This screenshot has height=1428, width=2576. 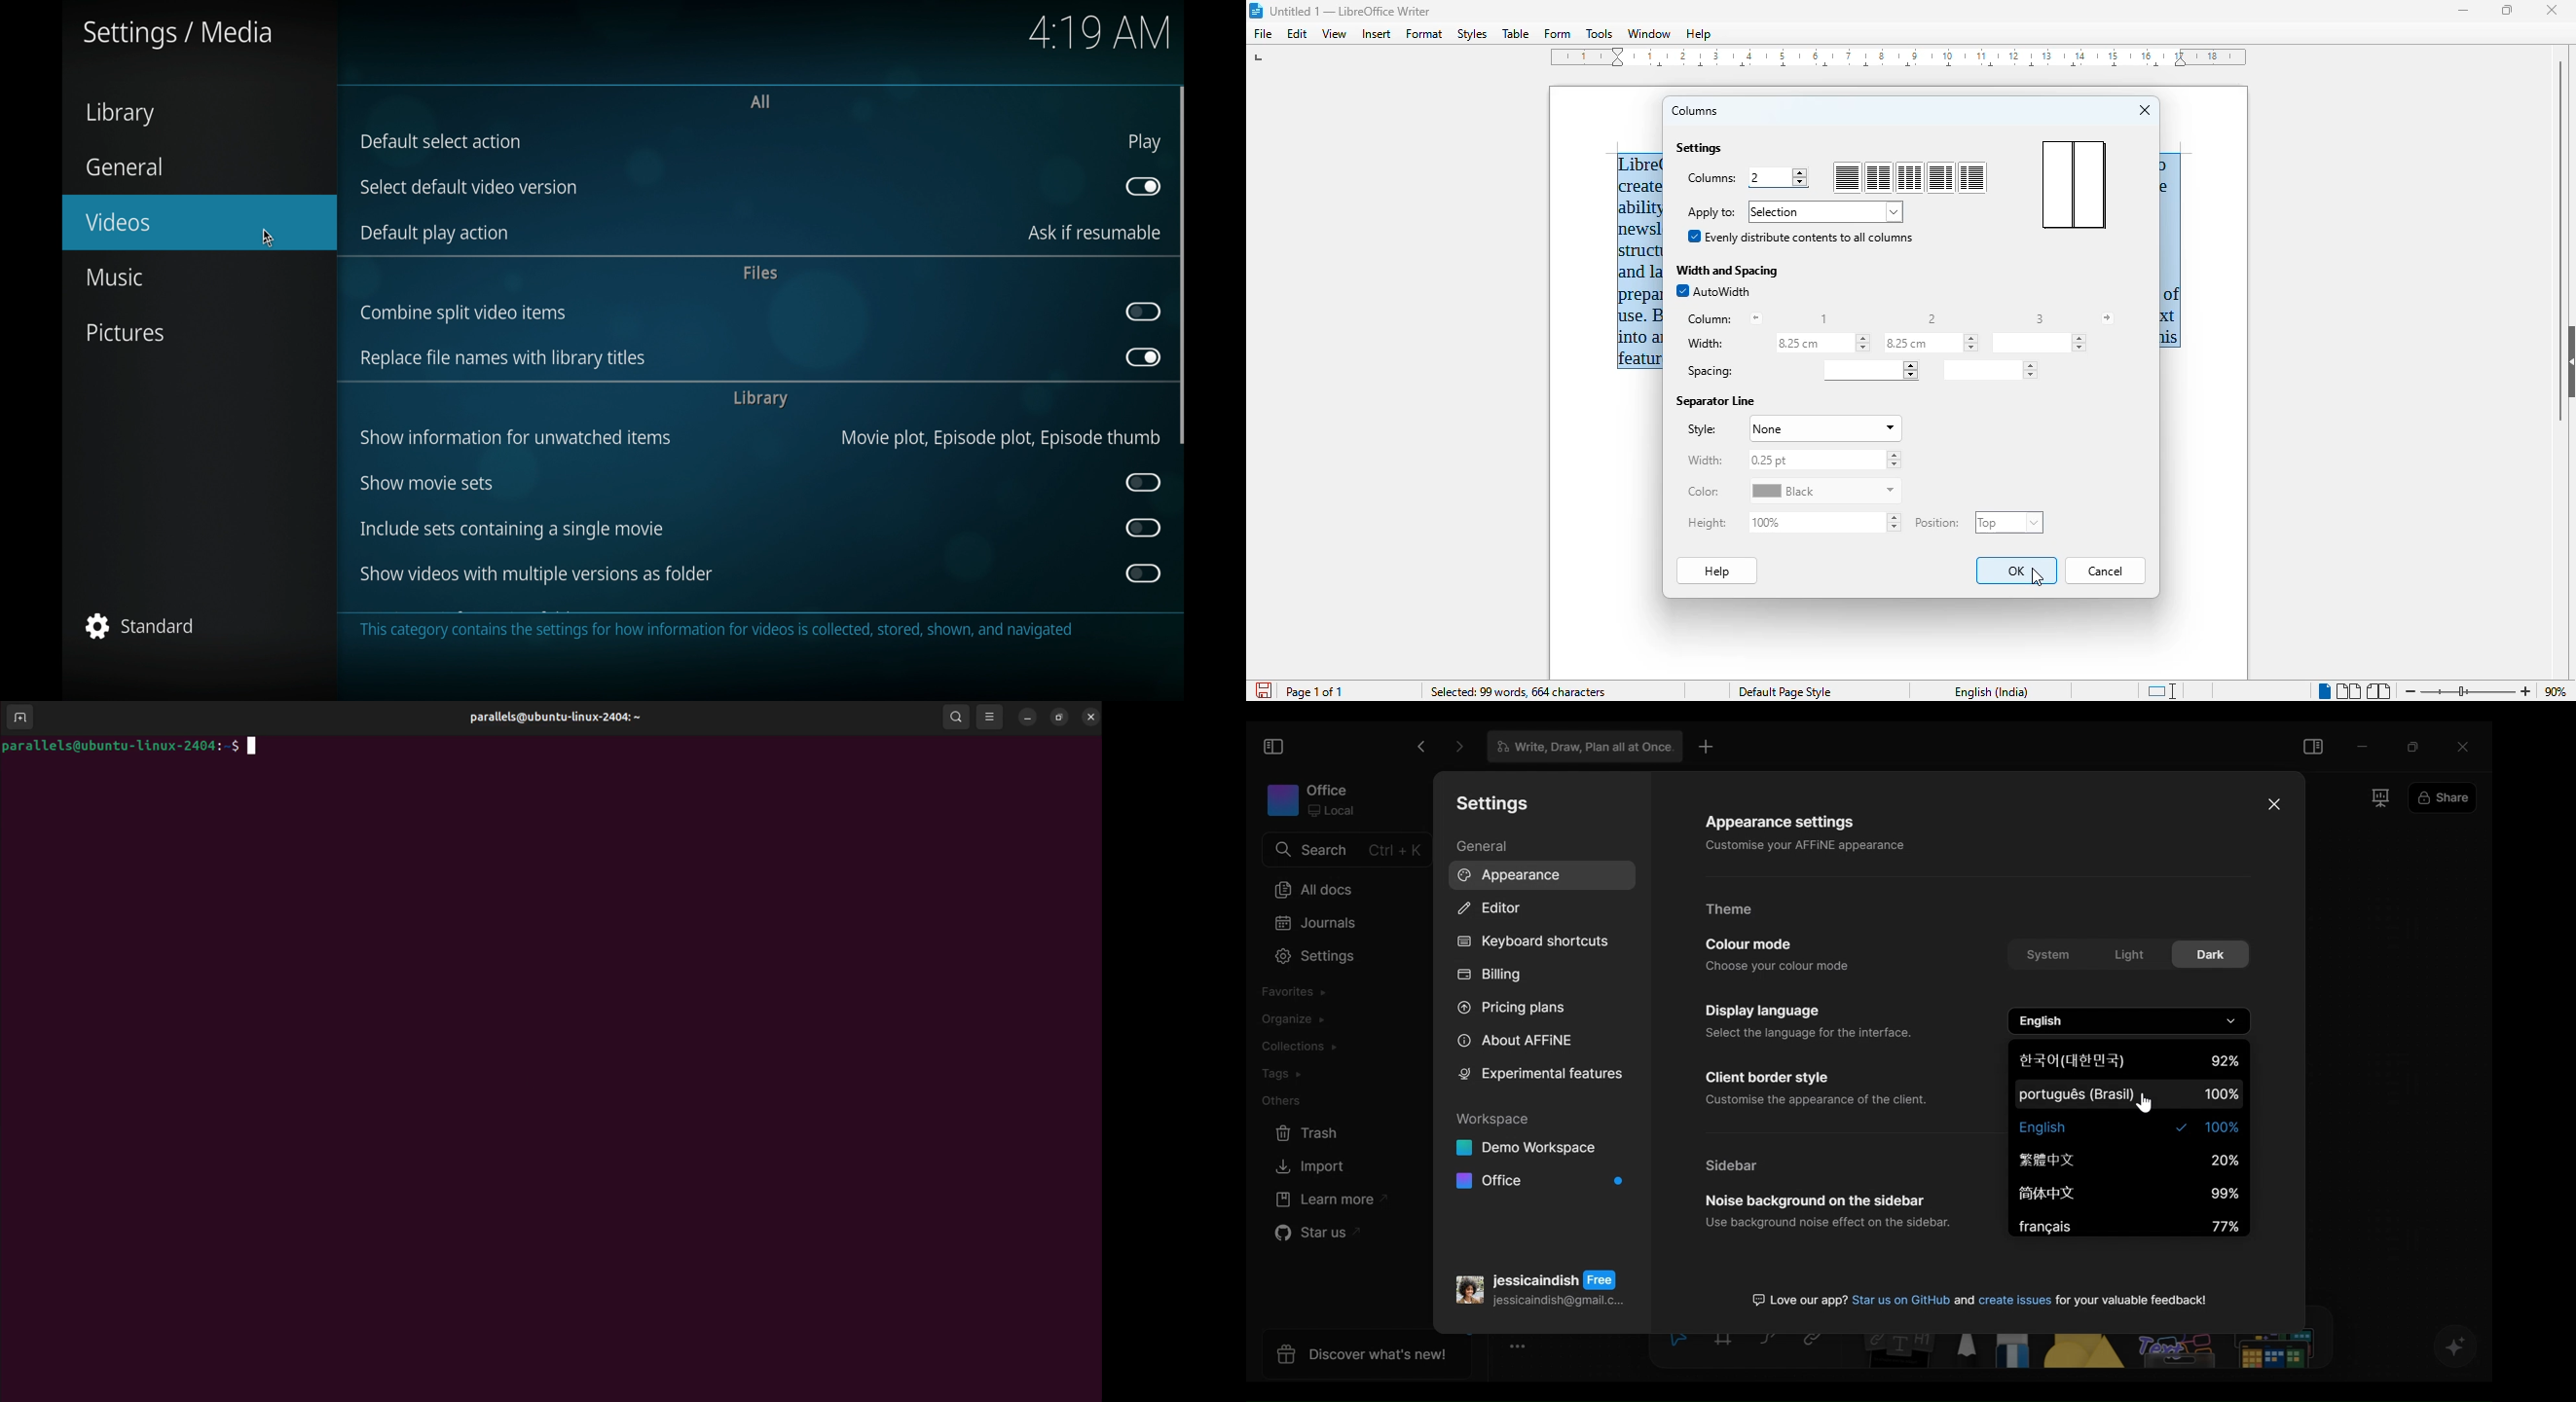 What do you see at coordinates (2107, 318) in the screenshot?
I see `forward arrow` at bounding box center [2107, 318].